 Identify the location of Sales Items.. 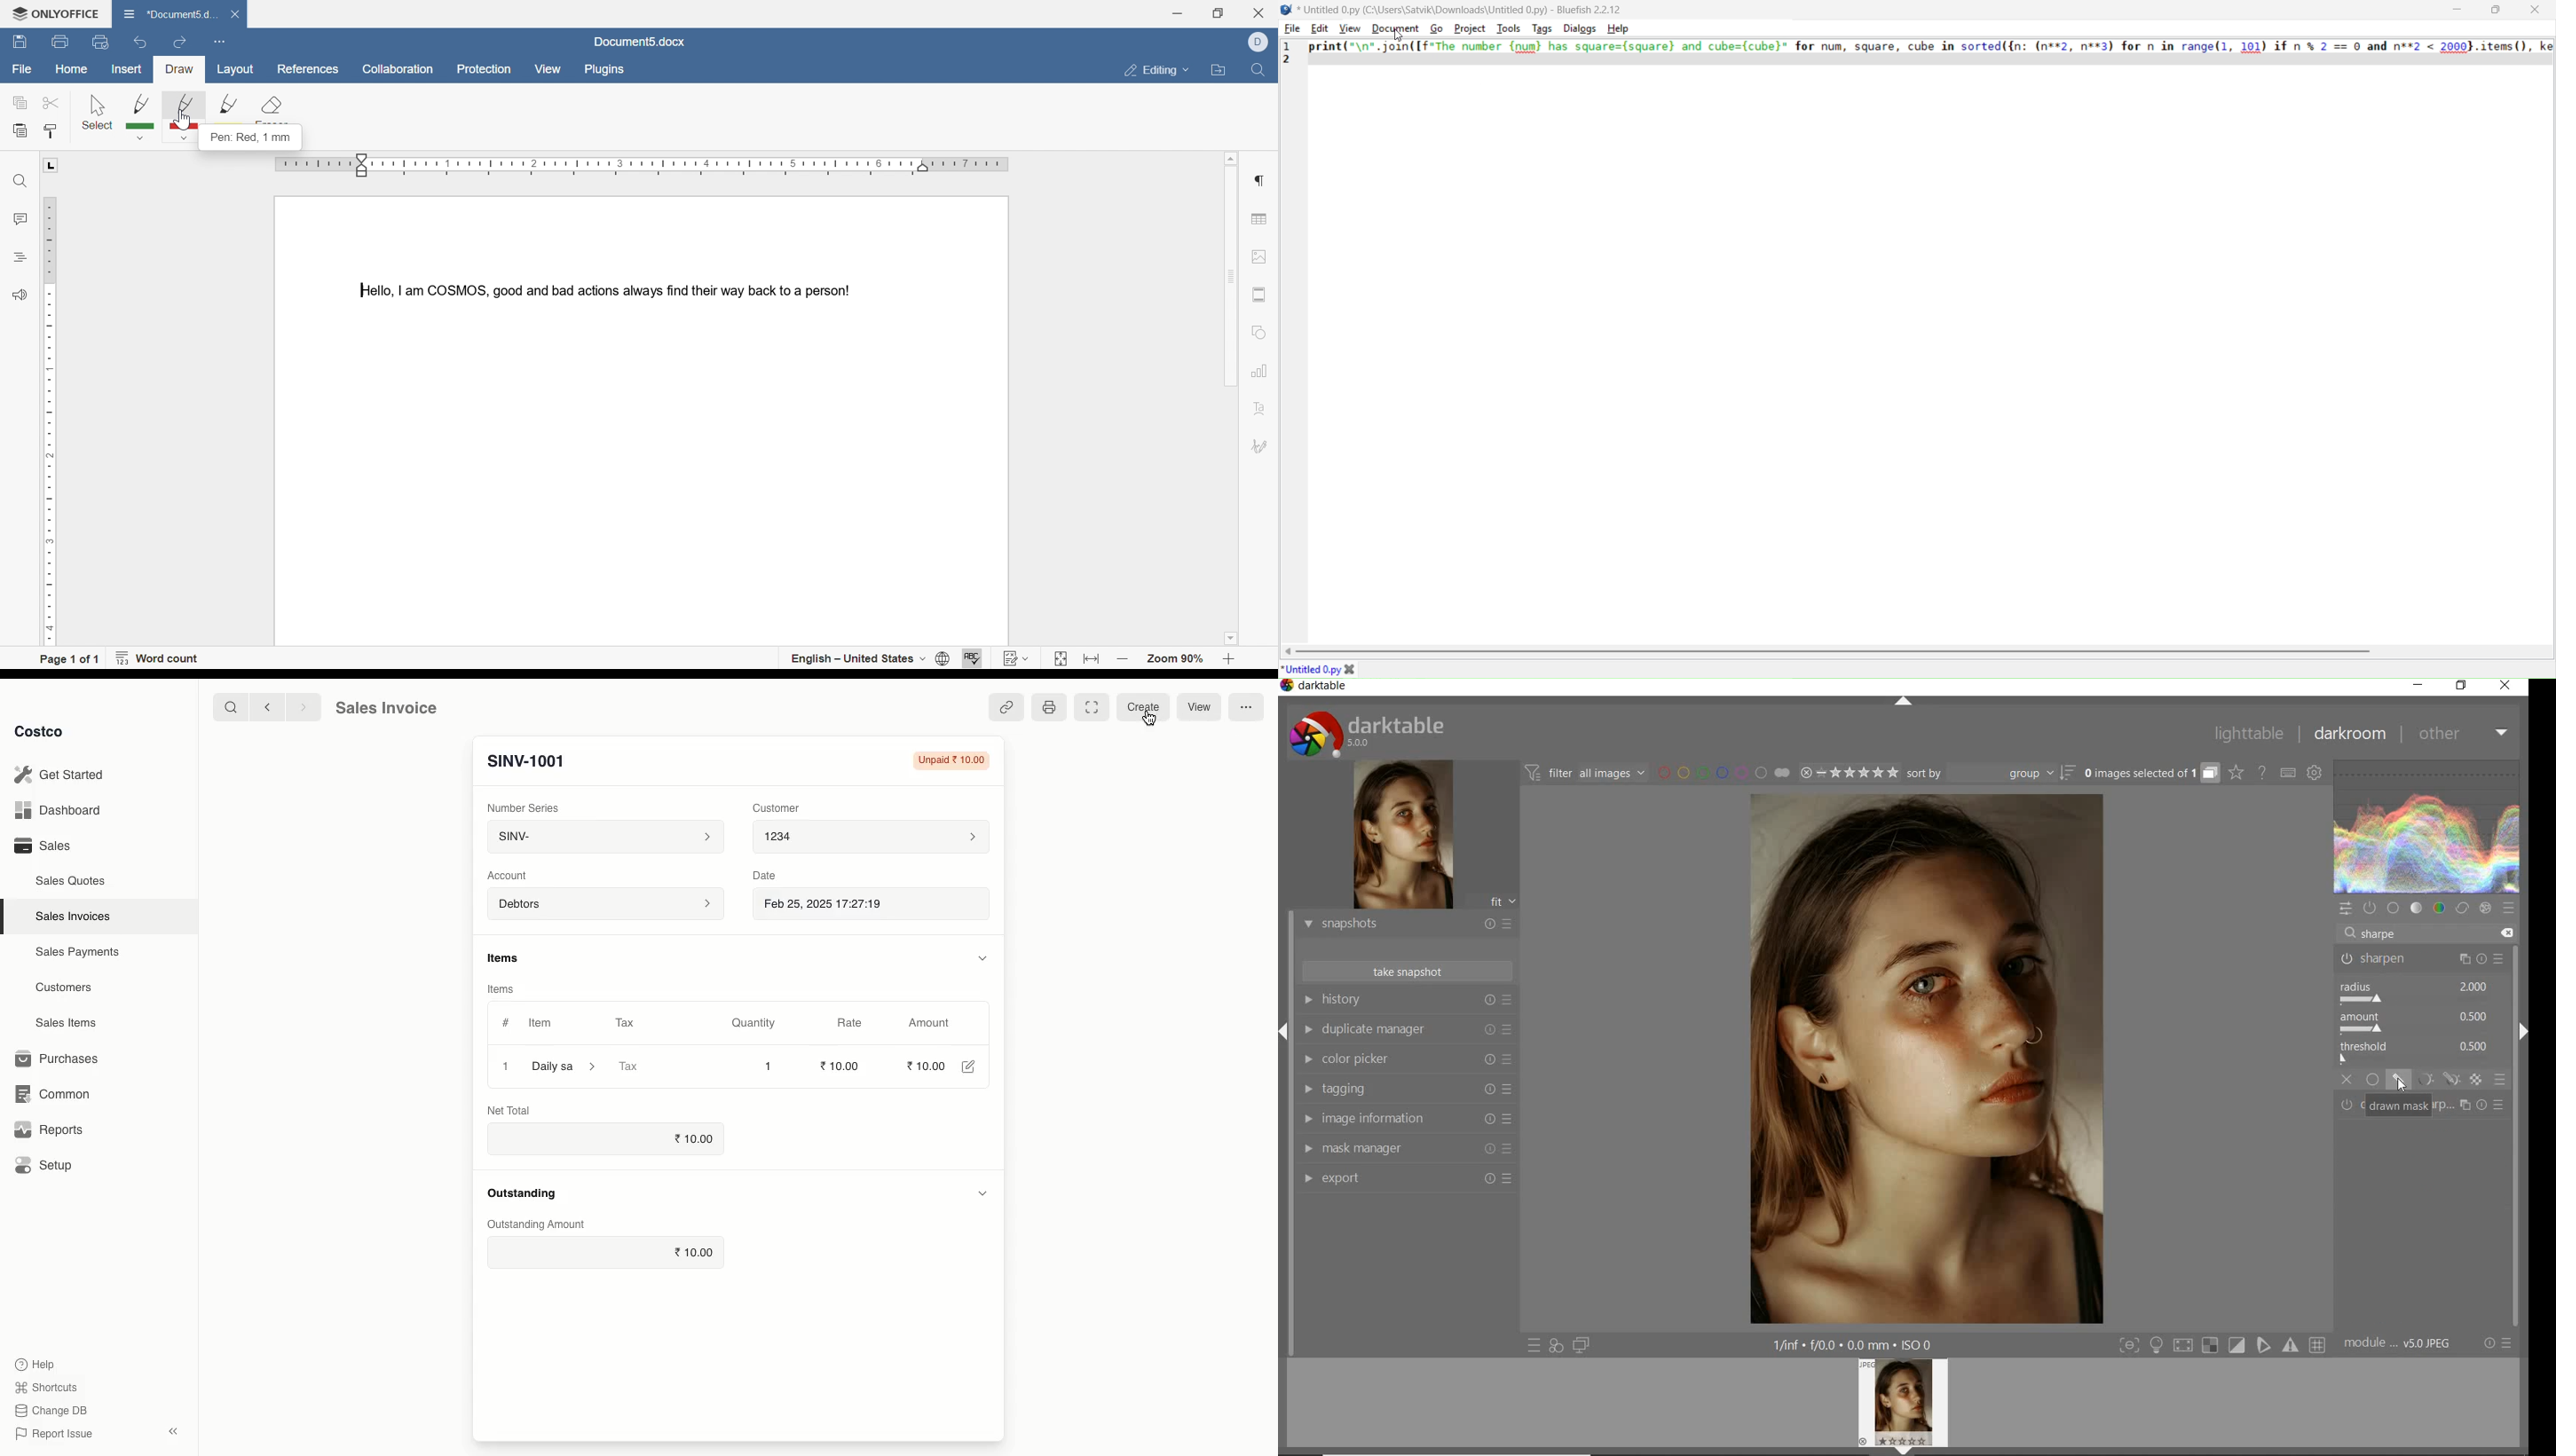
(63, 1024).